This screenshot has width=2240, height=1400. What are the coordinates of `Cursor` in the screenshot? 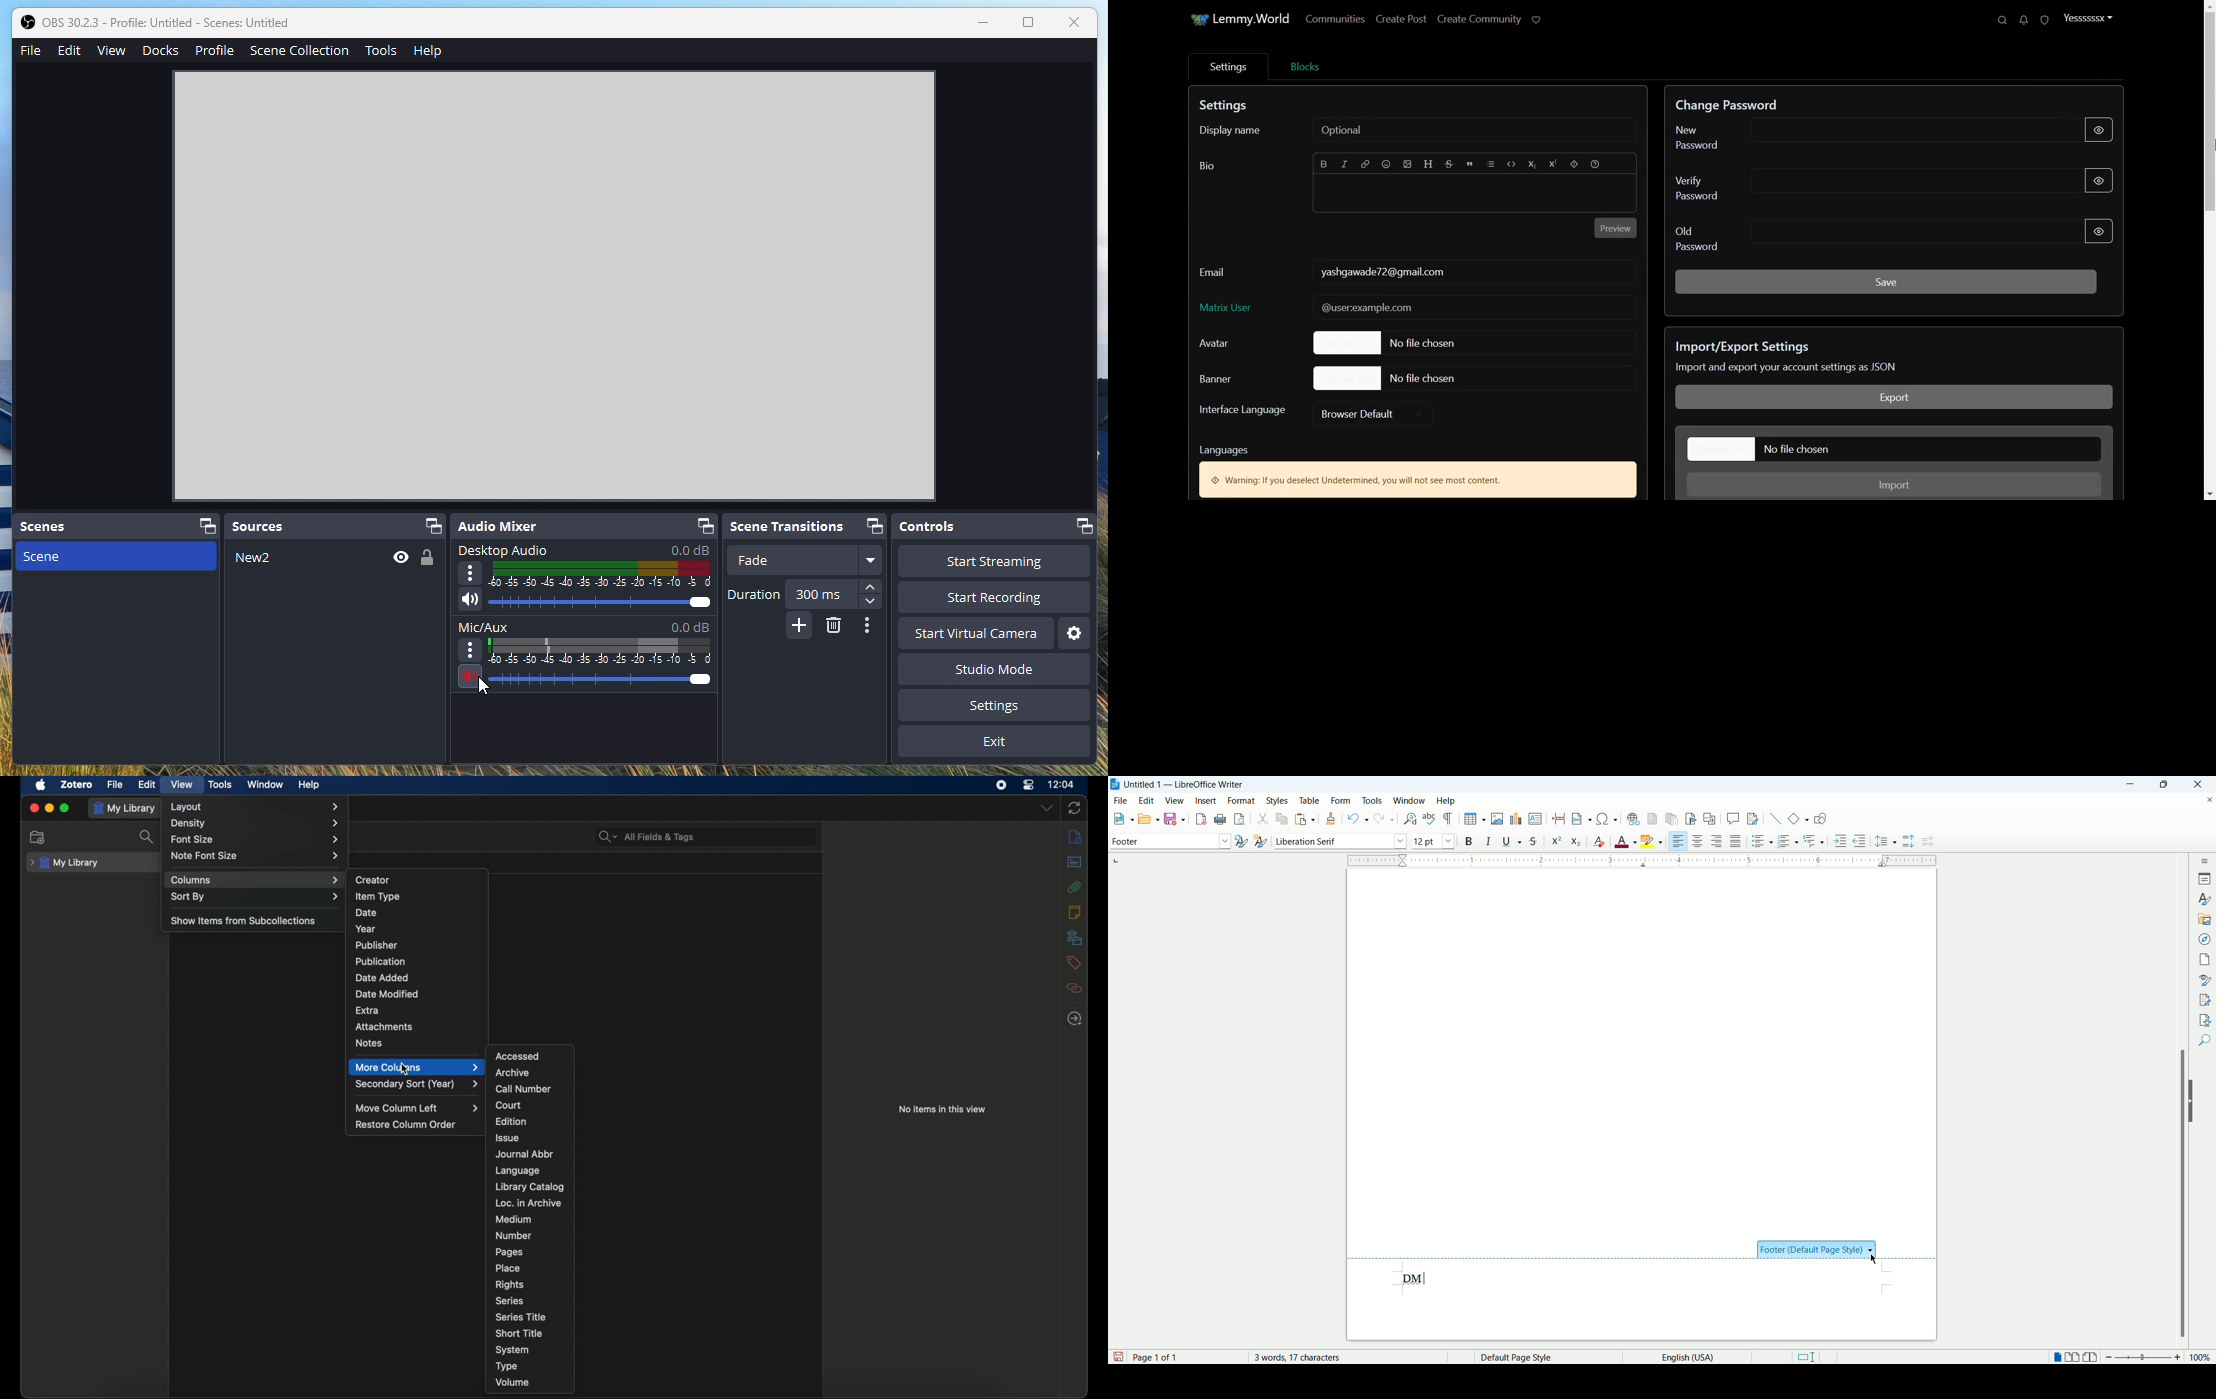 It's located at (2209, 142).